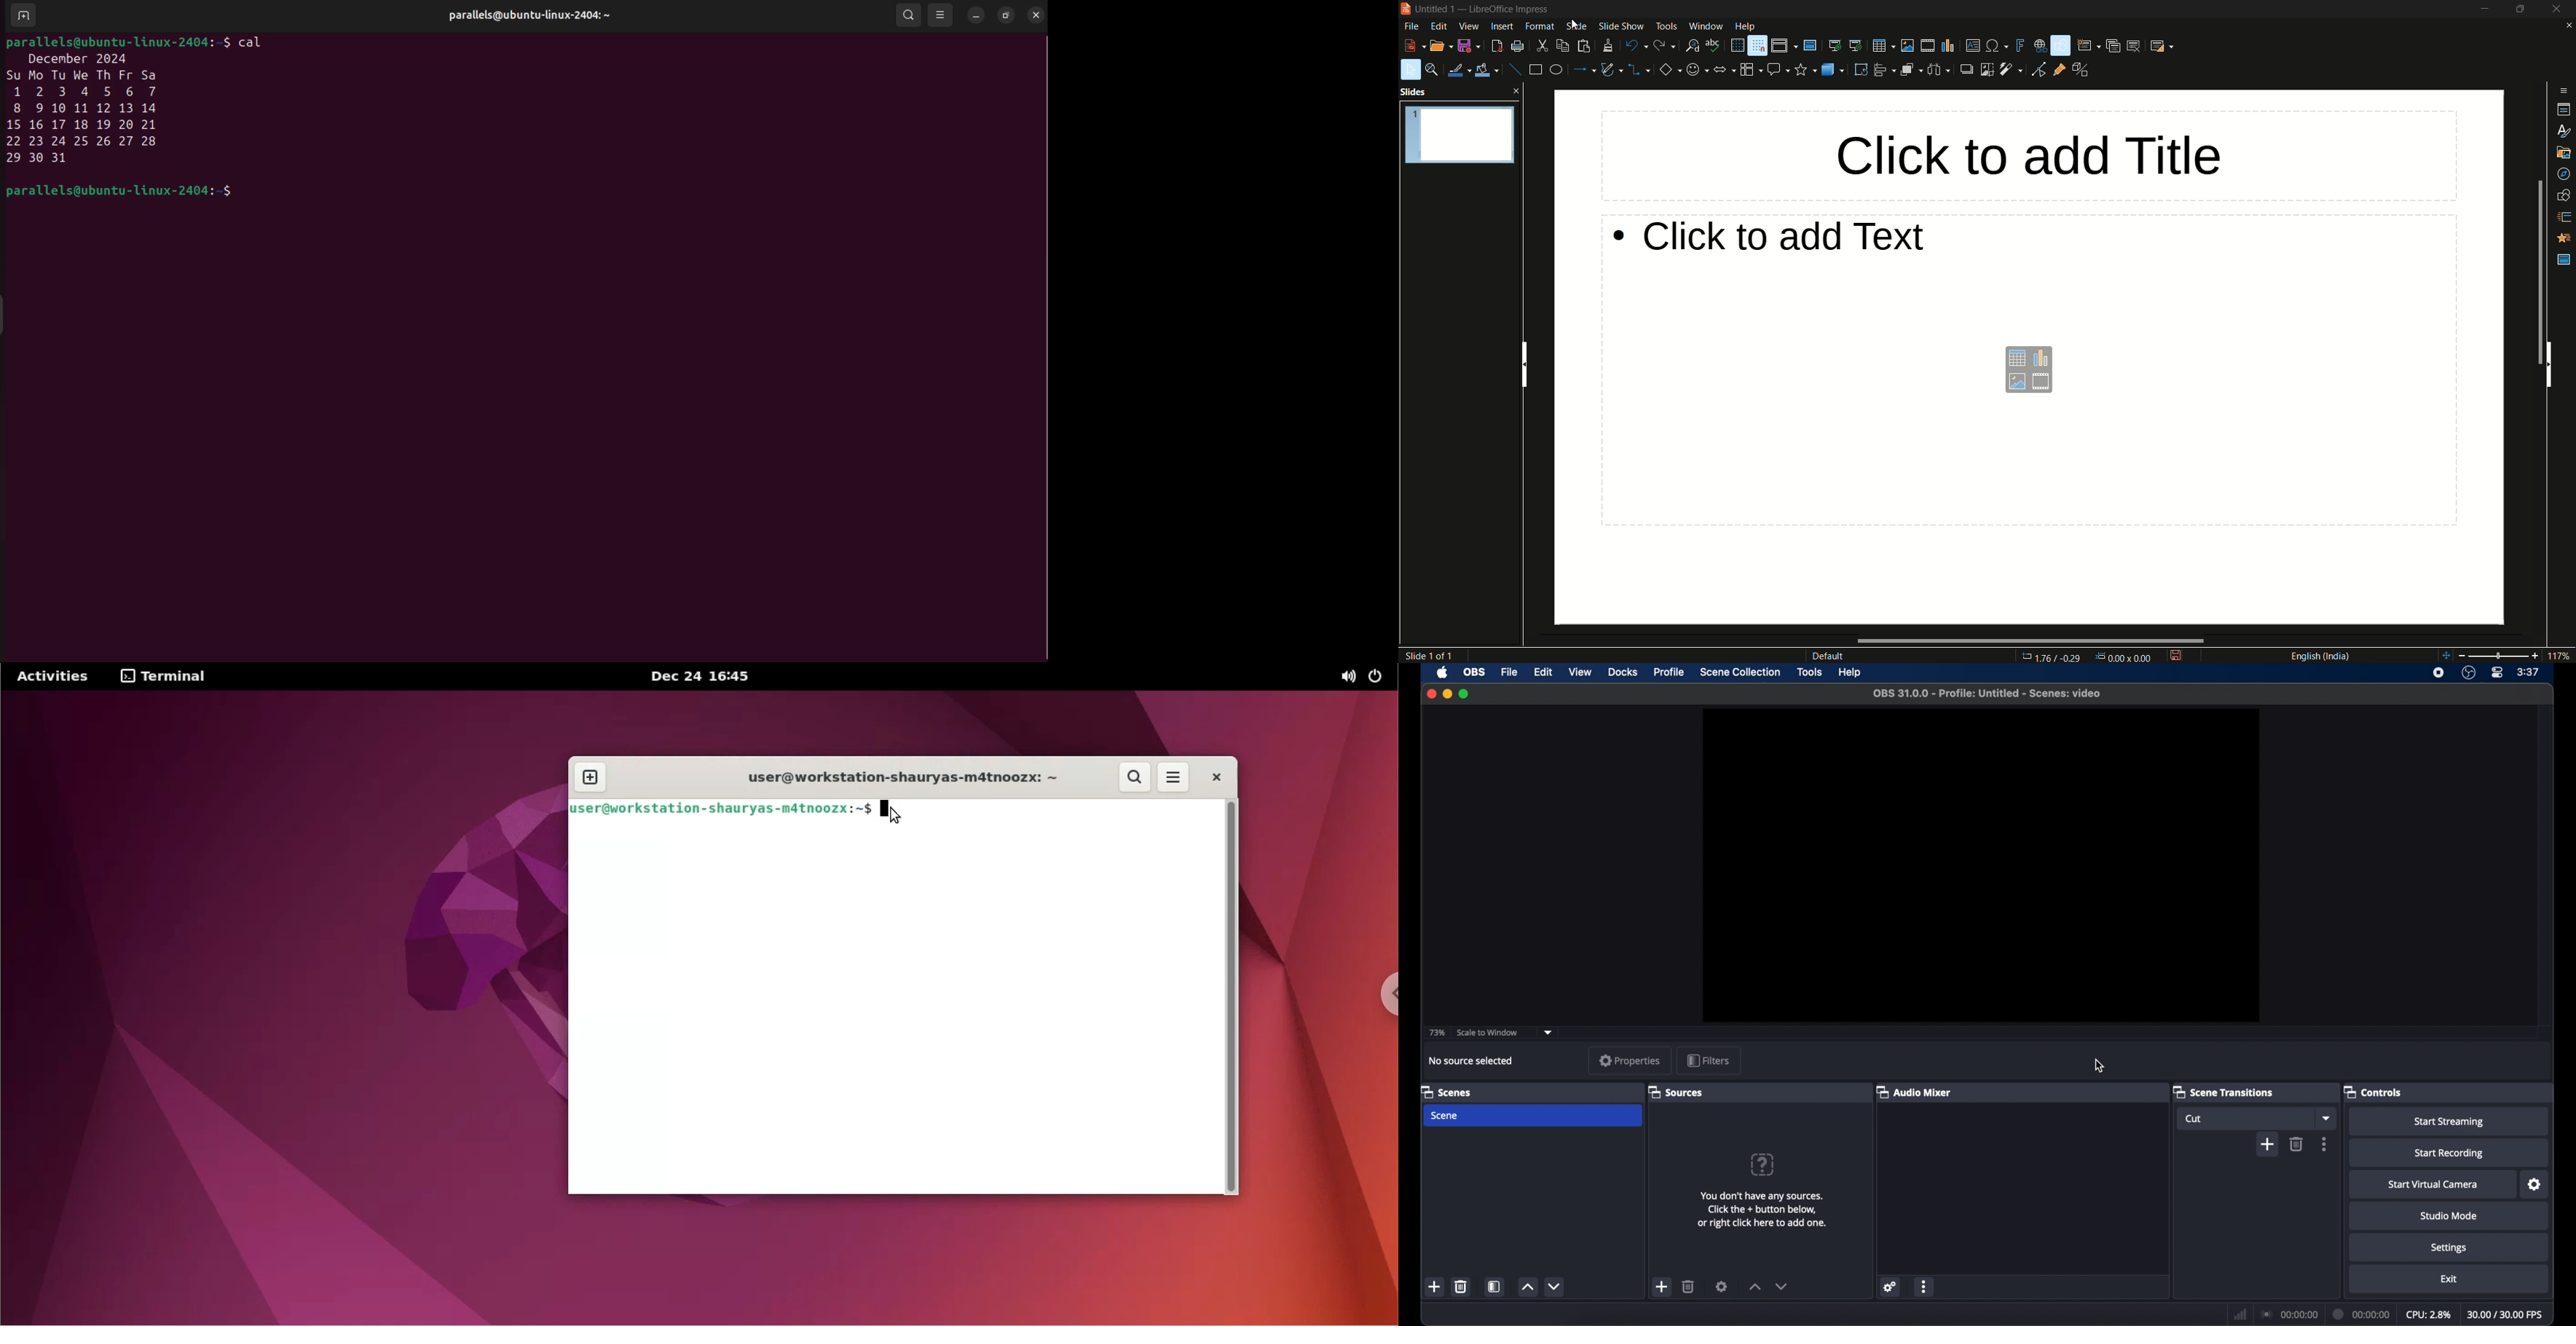 Image resolution: width=2576 pixels, height=1344 pixels. Describe the element at coordinates (2559, 8) in the screenshot. I see `close app` at that location.